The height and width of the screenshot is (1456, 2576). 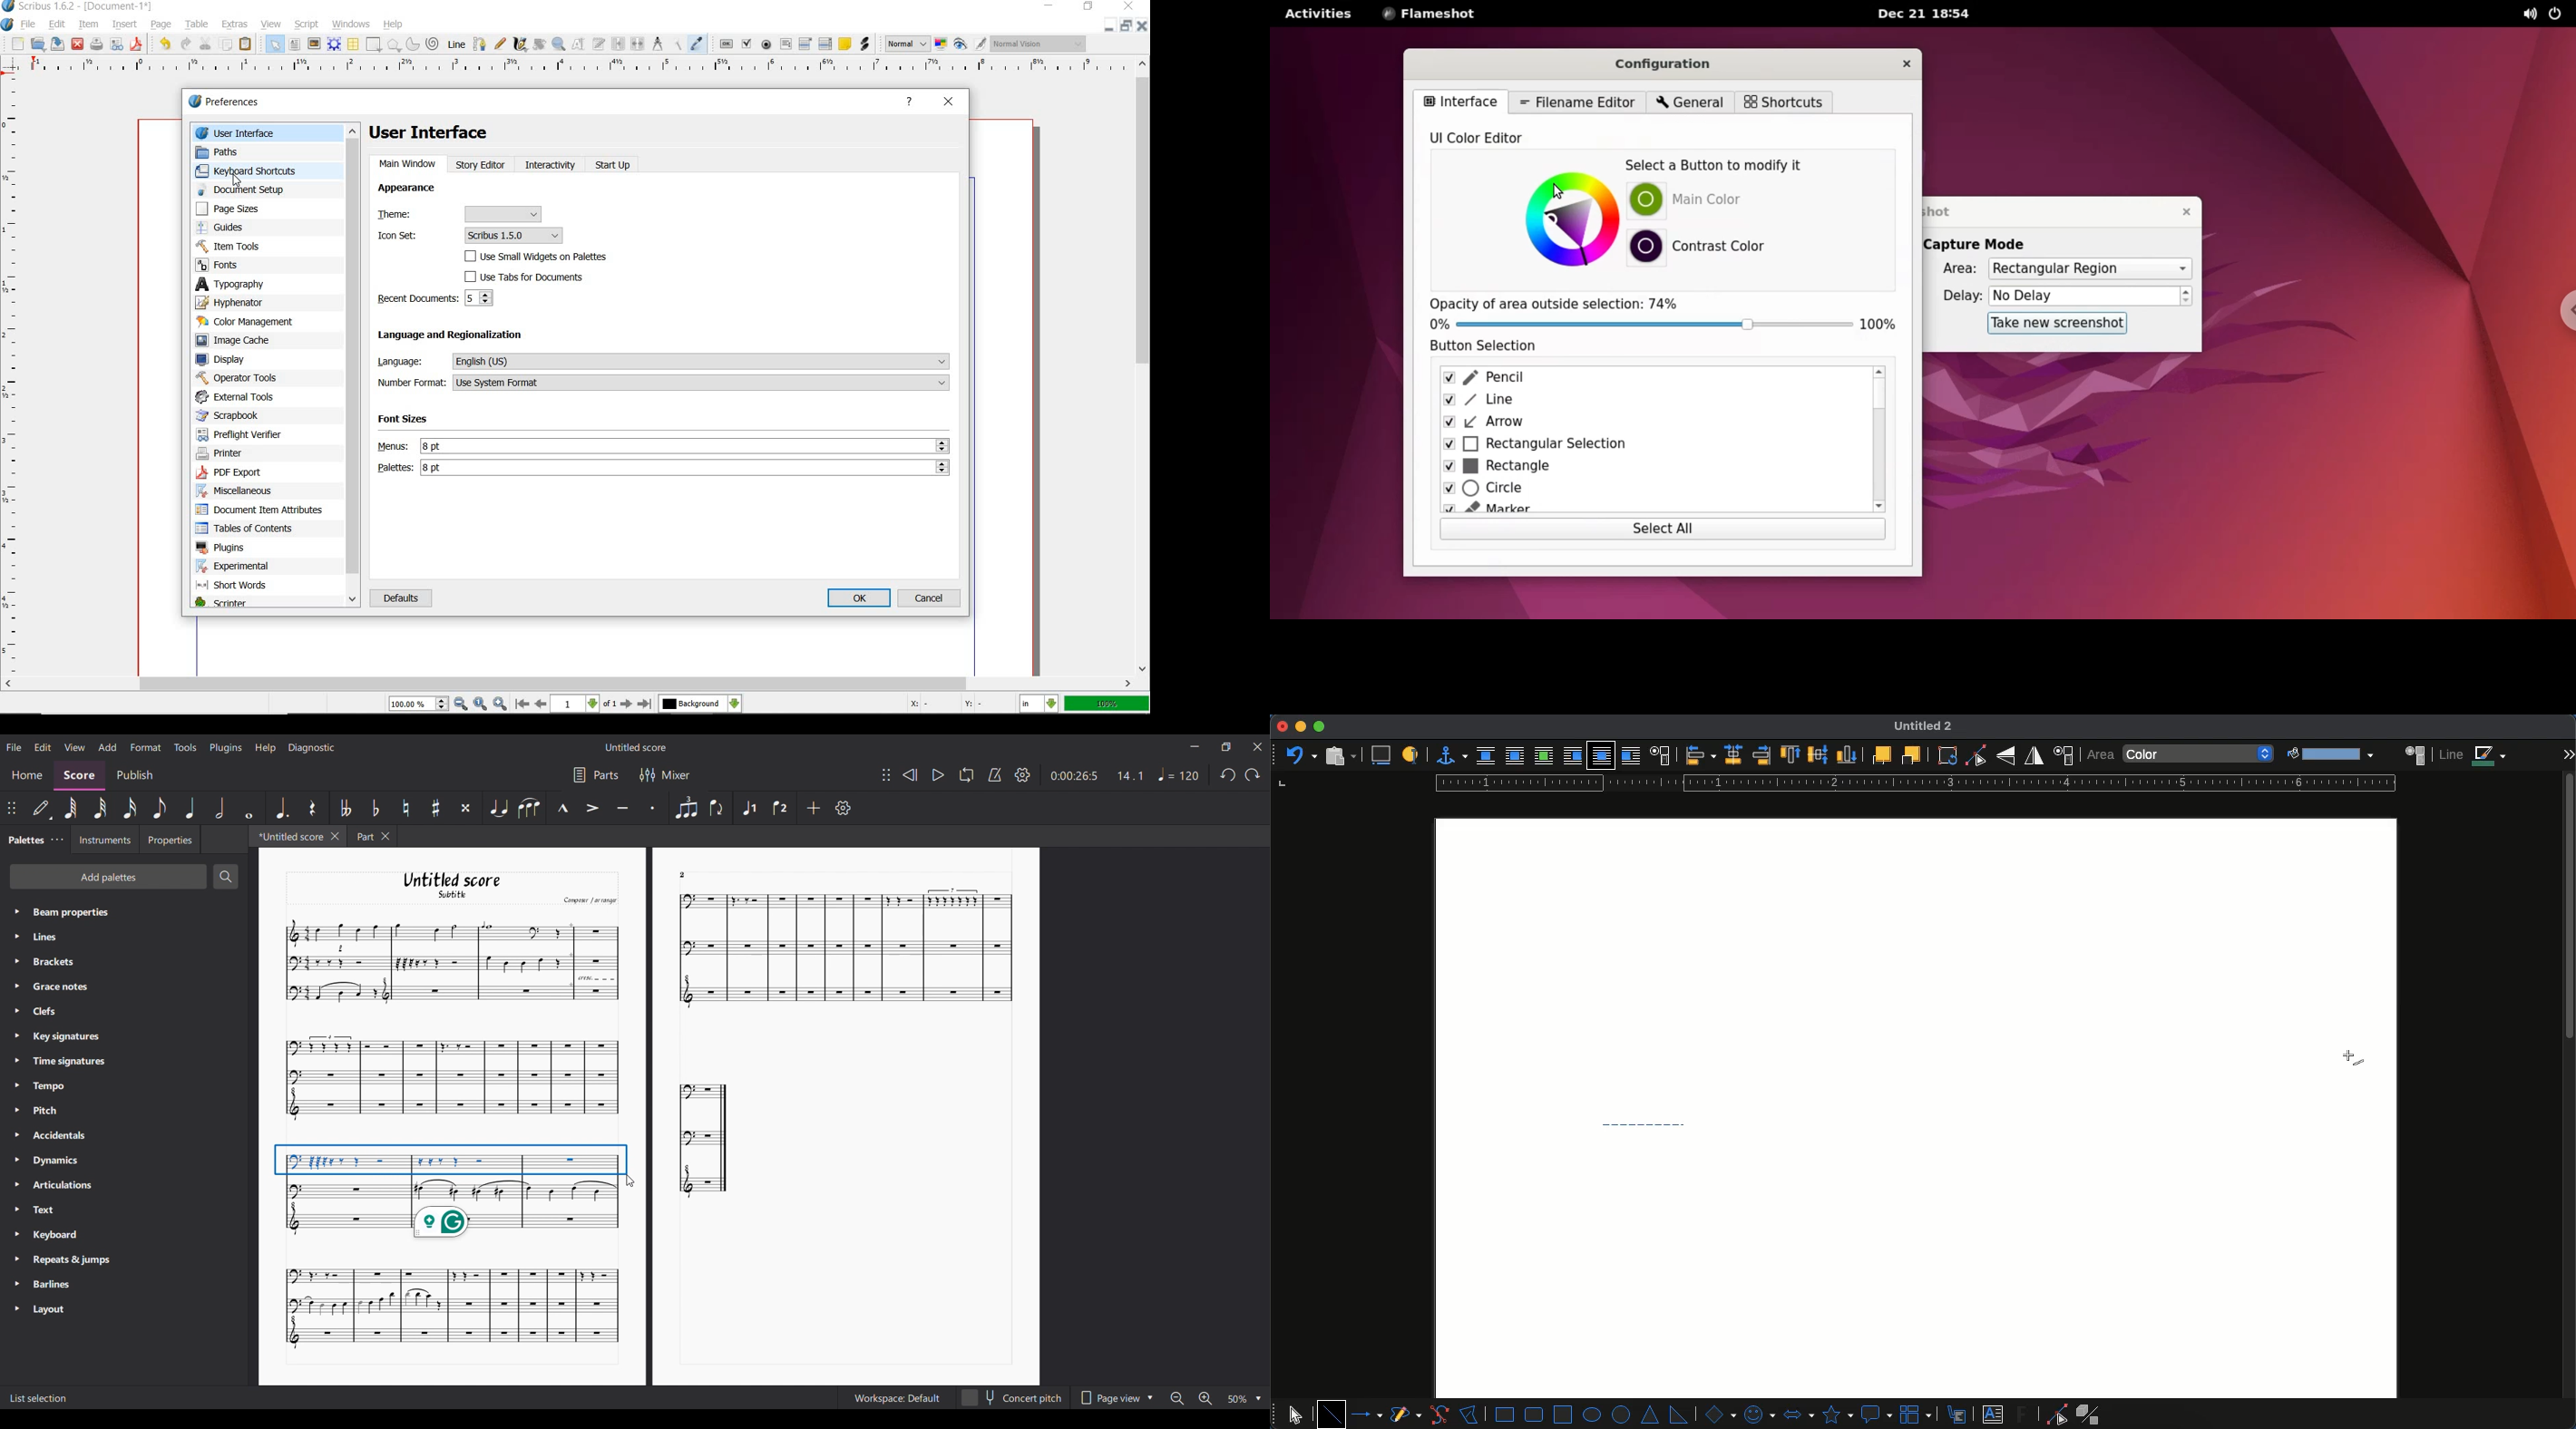 What do you see at coordinates (251, 529) in the screenshot?
I see `tables of contents` at bounding box center [251, 529].